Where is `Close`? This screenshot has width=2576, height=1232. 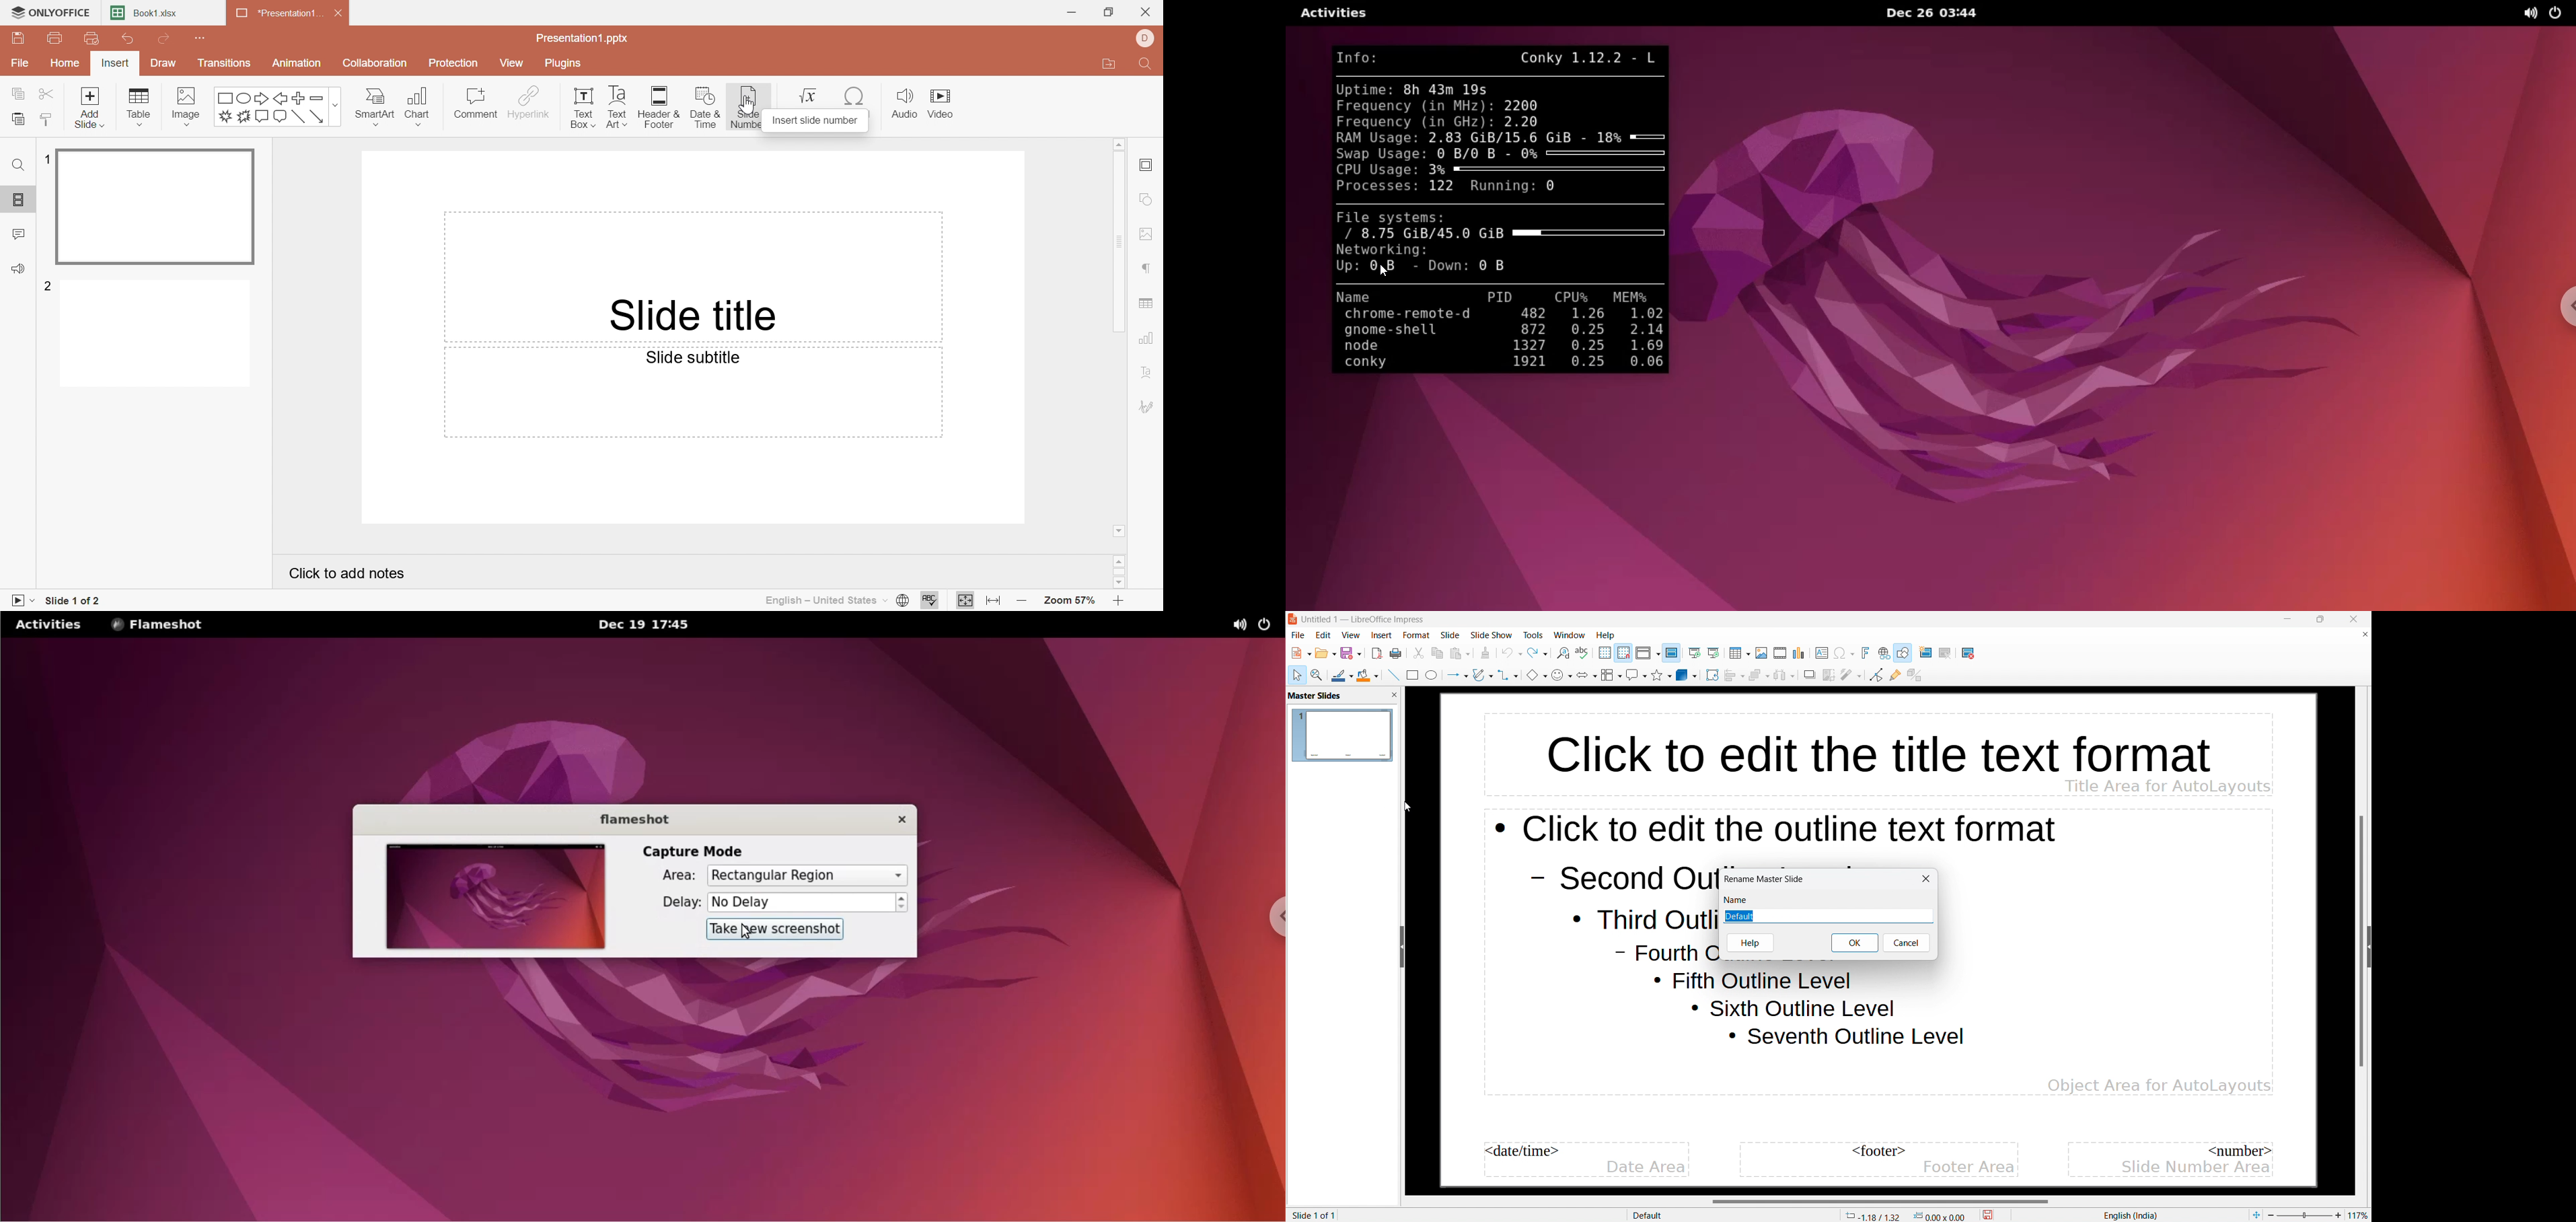 Close is located at coordinates (1148, 13).